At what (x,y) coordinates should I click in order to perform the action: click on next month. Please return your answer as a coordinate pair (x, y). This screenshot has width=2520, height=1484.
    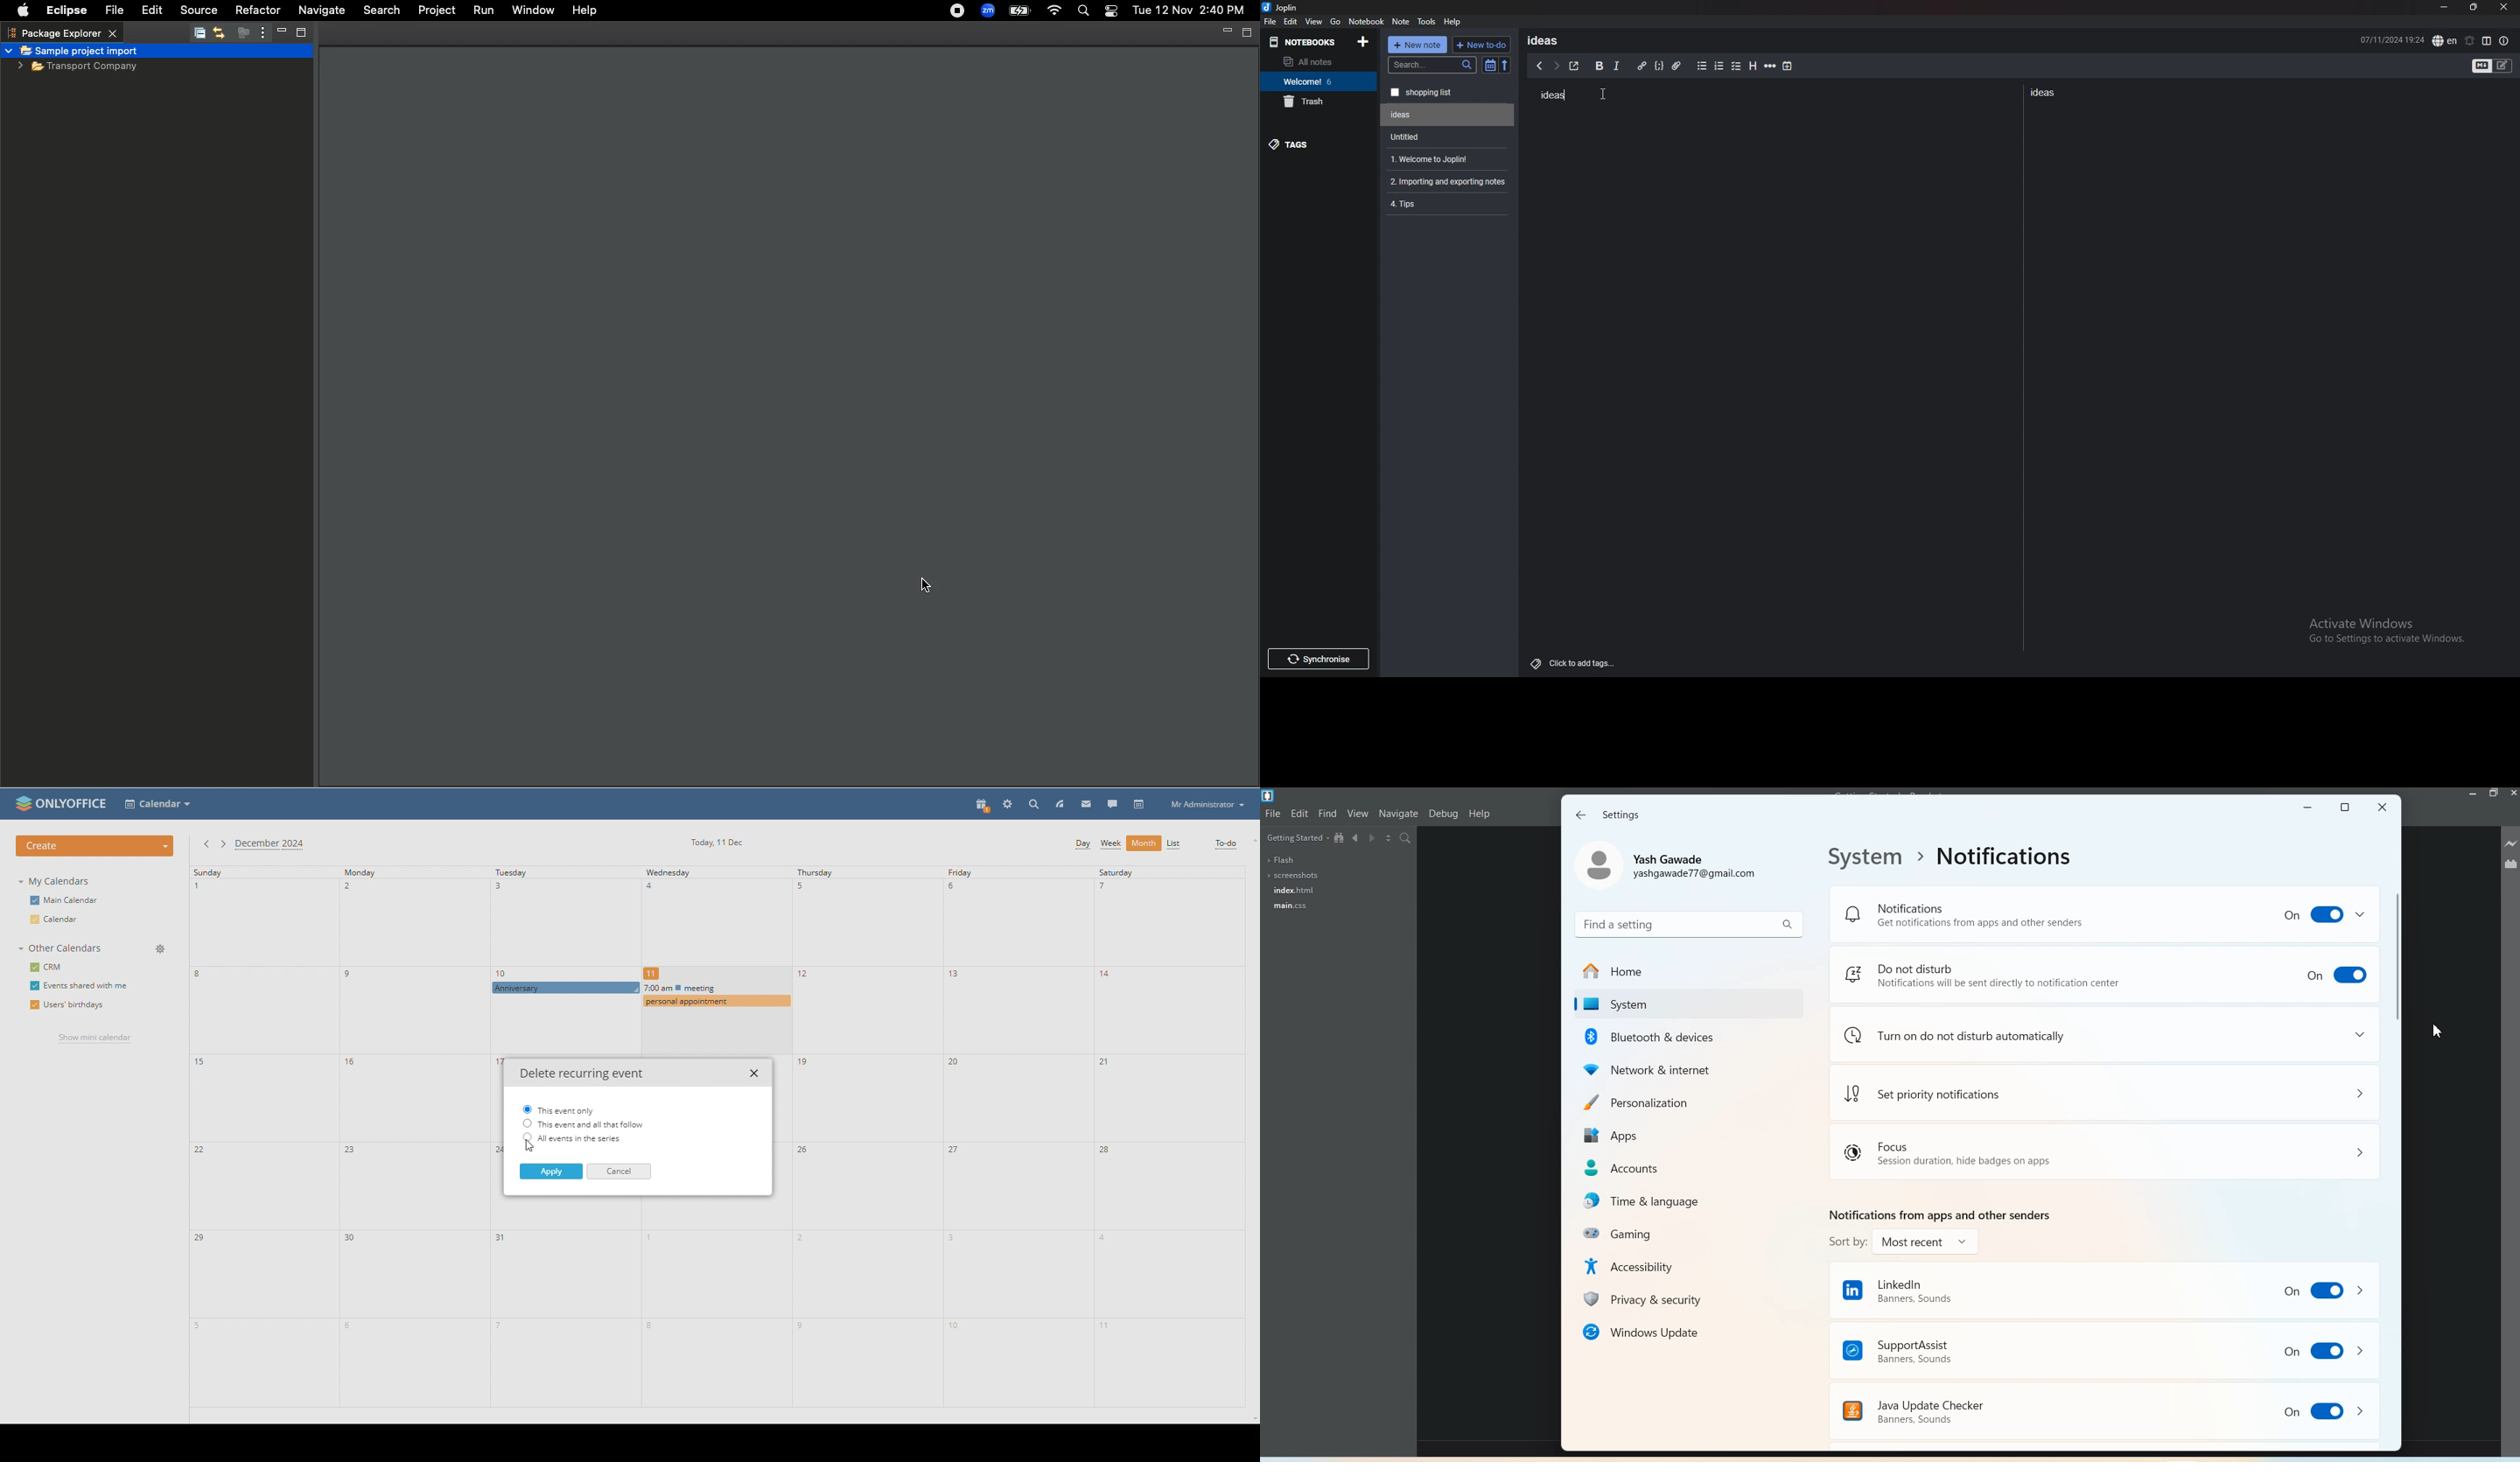
    Looking at the image, I should click on (222, 845).